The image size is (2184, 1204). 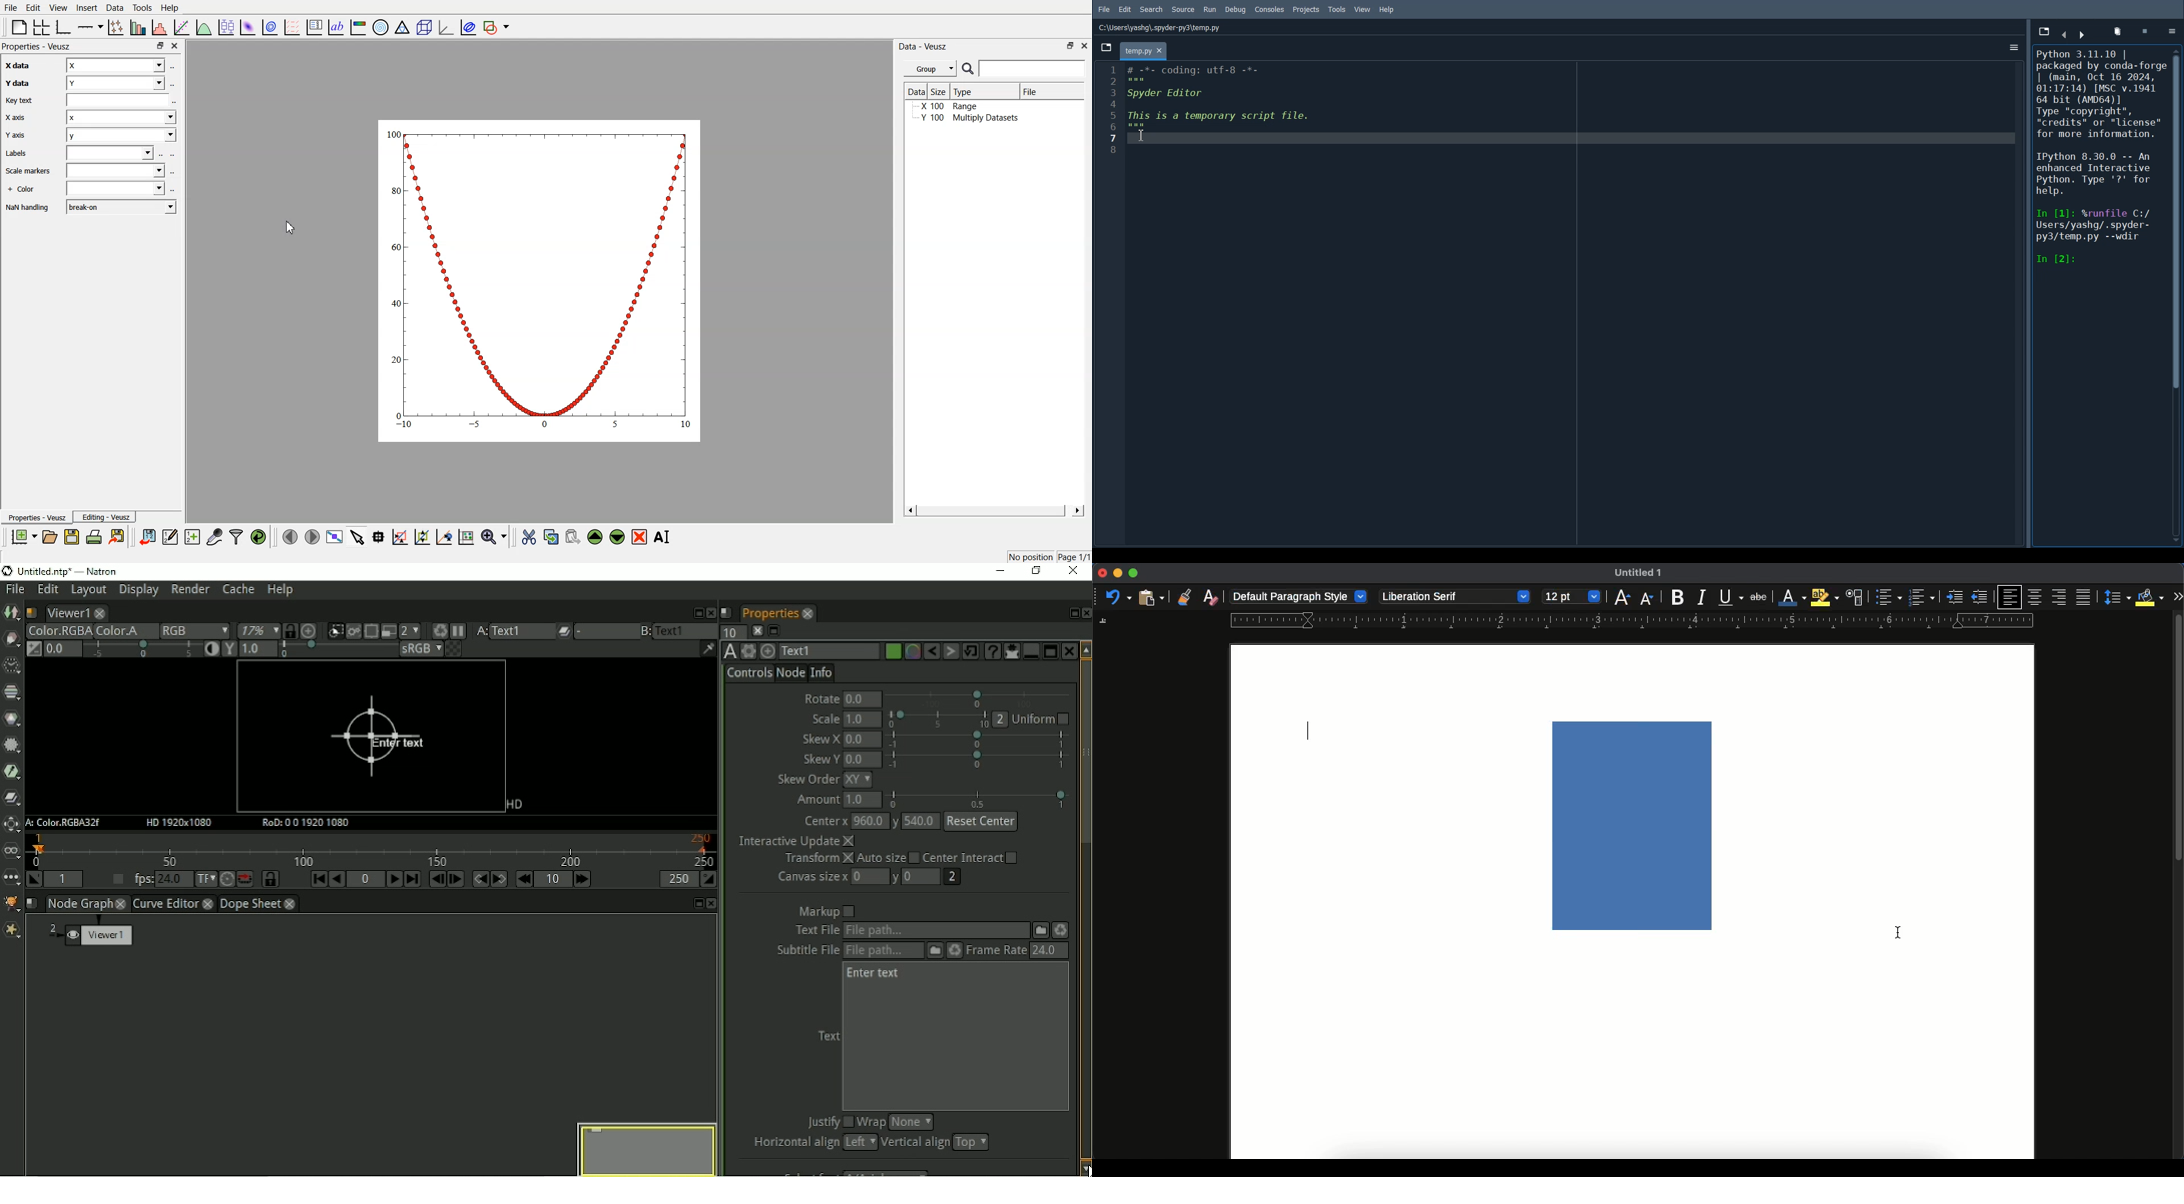 What do you see at coordinates (17, 118) in the screenshot?
I see `X axis` at bounding box center [17, 118].